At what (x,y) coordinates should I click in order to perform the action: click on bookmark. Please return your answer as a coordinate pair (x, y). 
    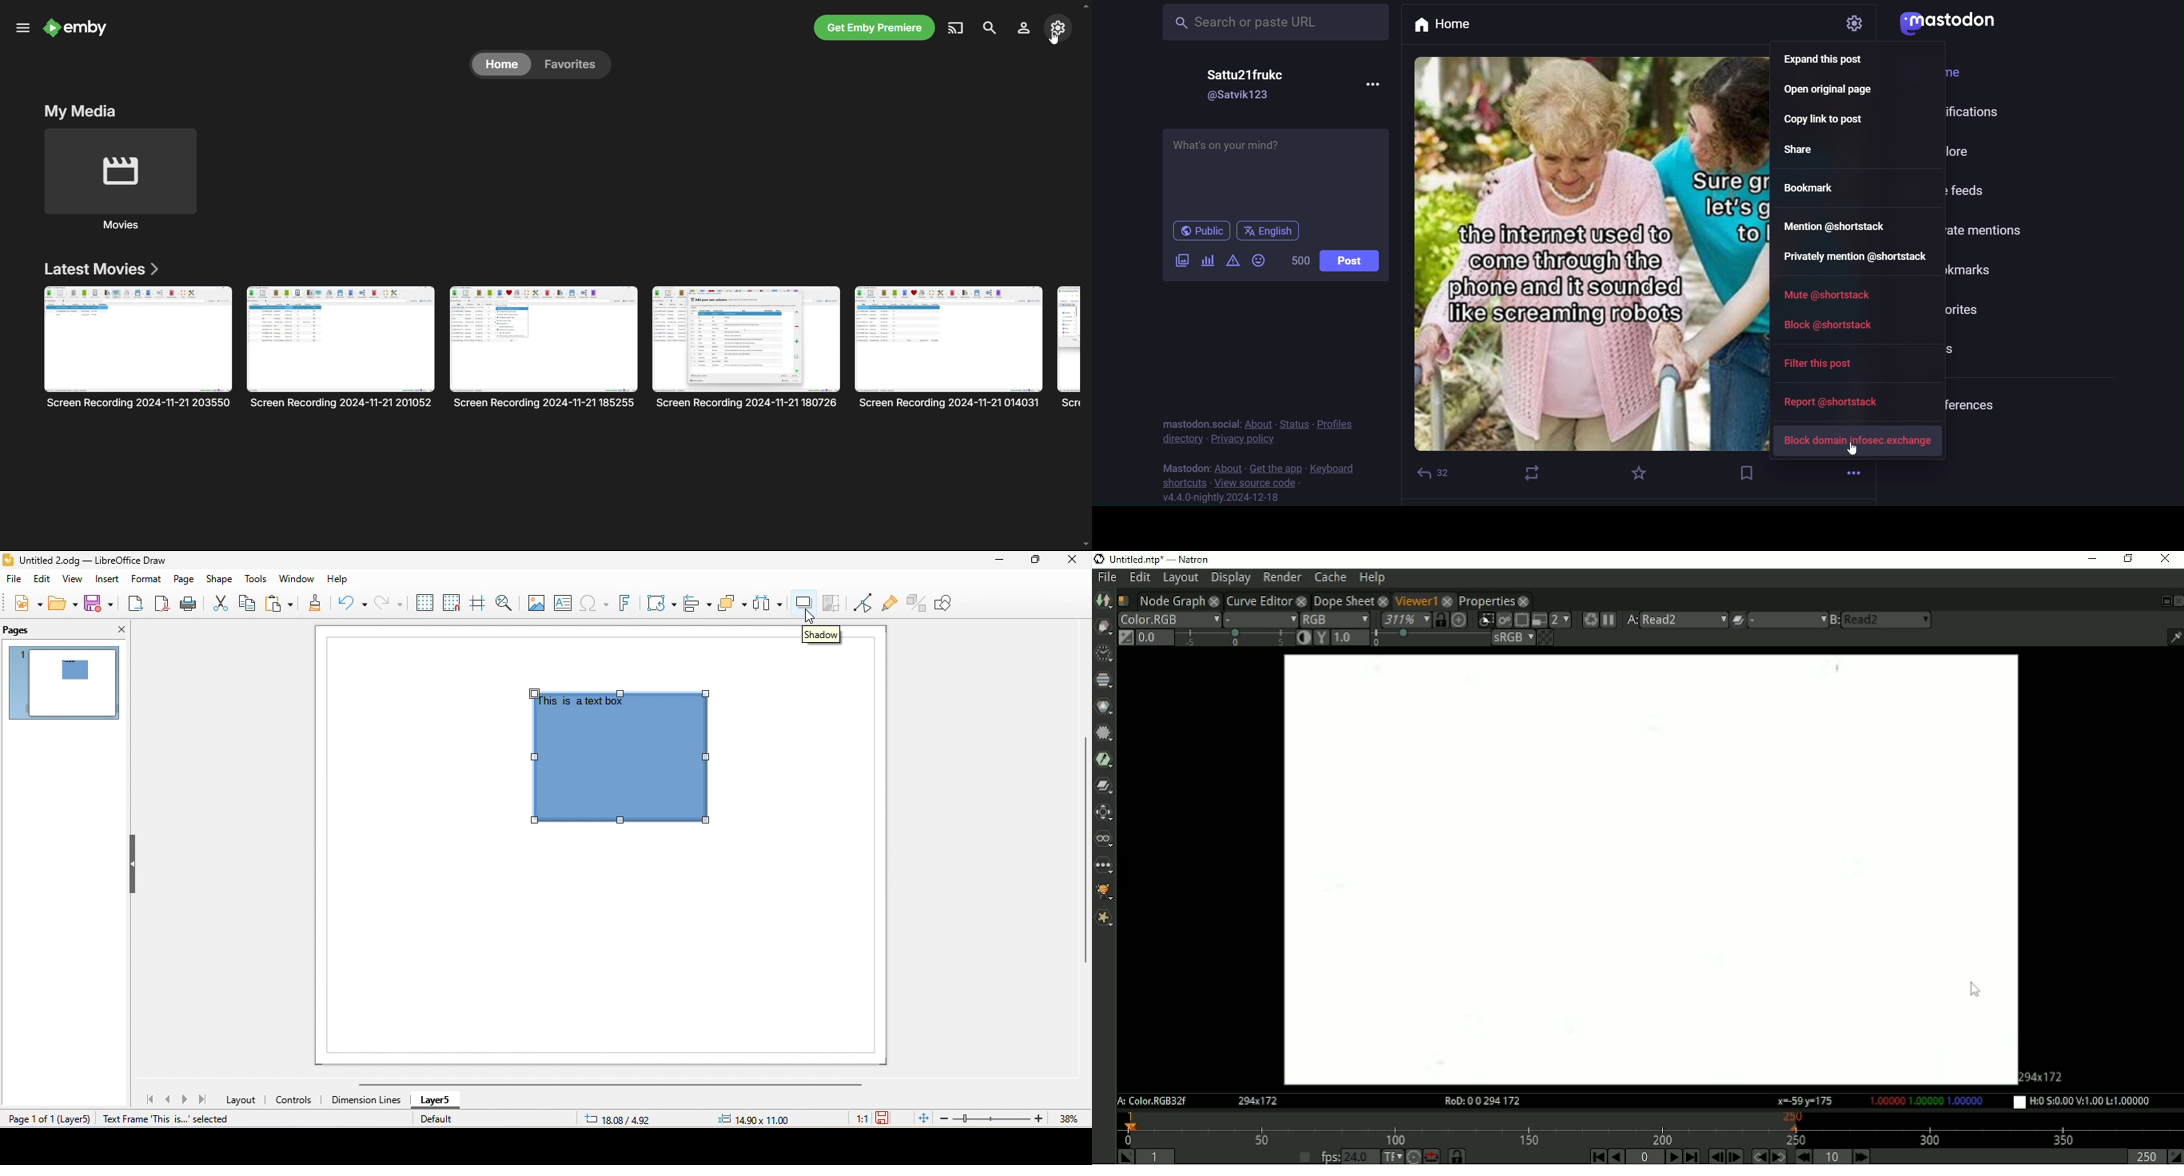
    Looking at the image, I should click on (1749, 473).